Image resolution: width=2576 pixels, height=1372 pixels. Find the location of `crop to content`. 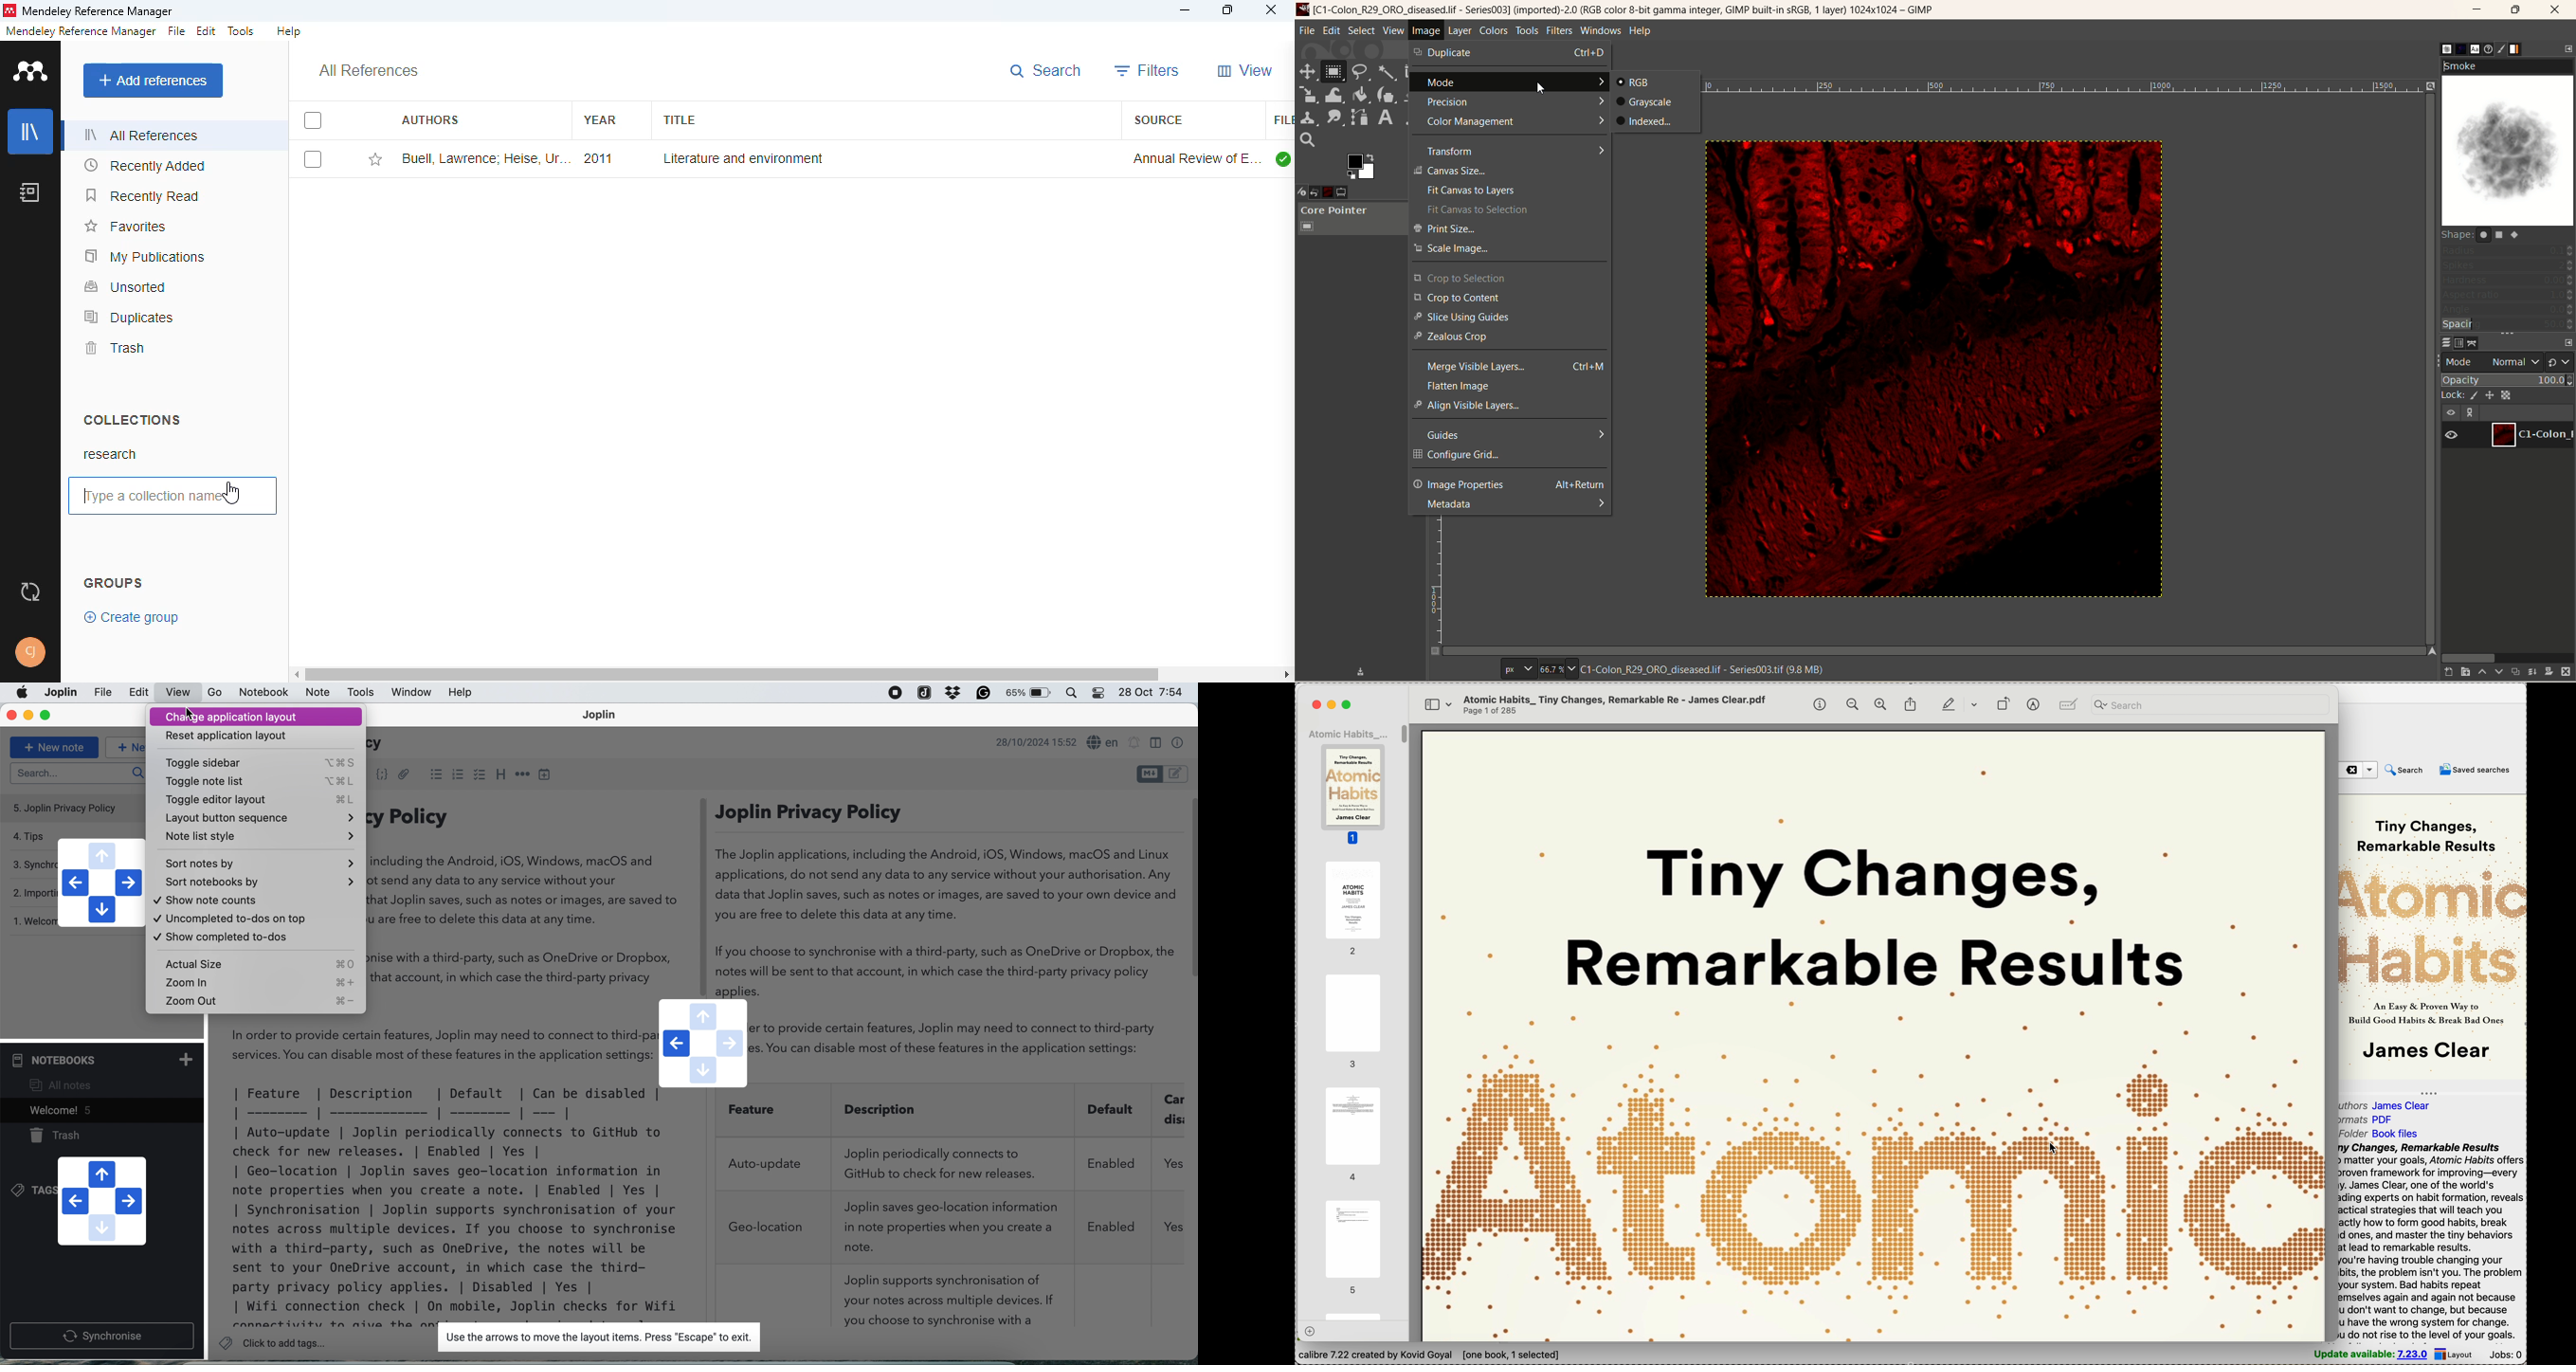

crop to content is located at coordinates (1508, 298).